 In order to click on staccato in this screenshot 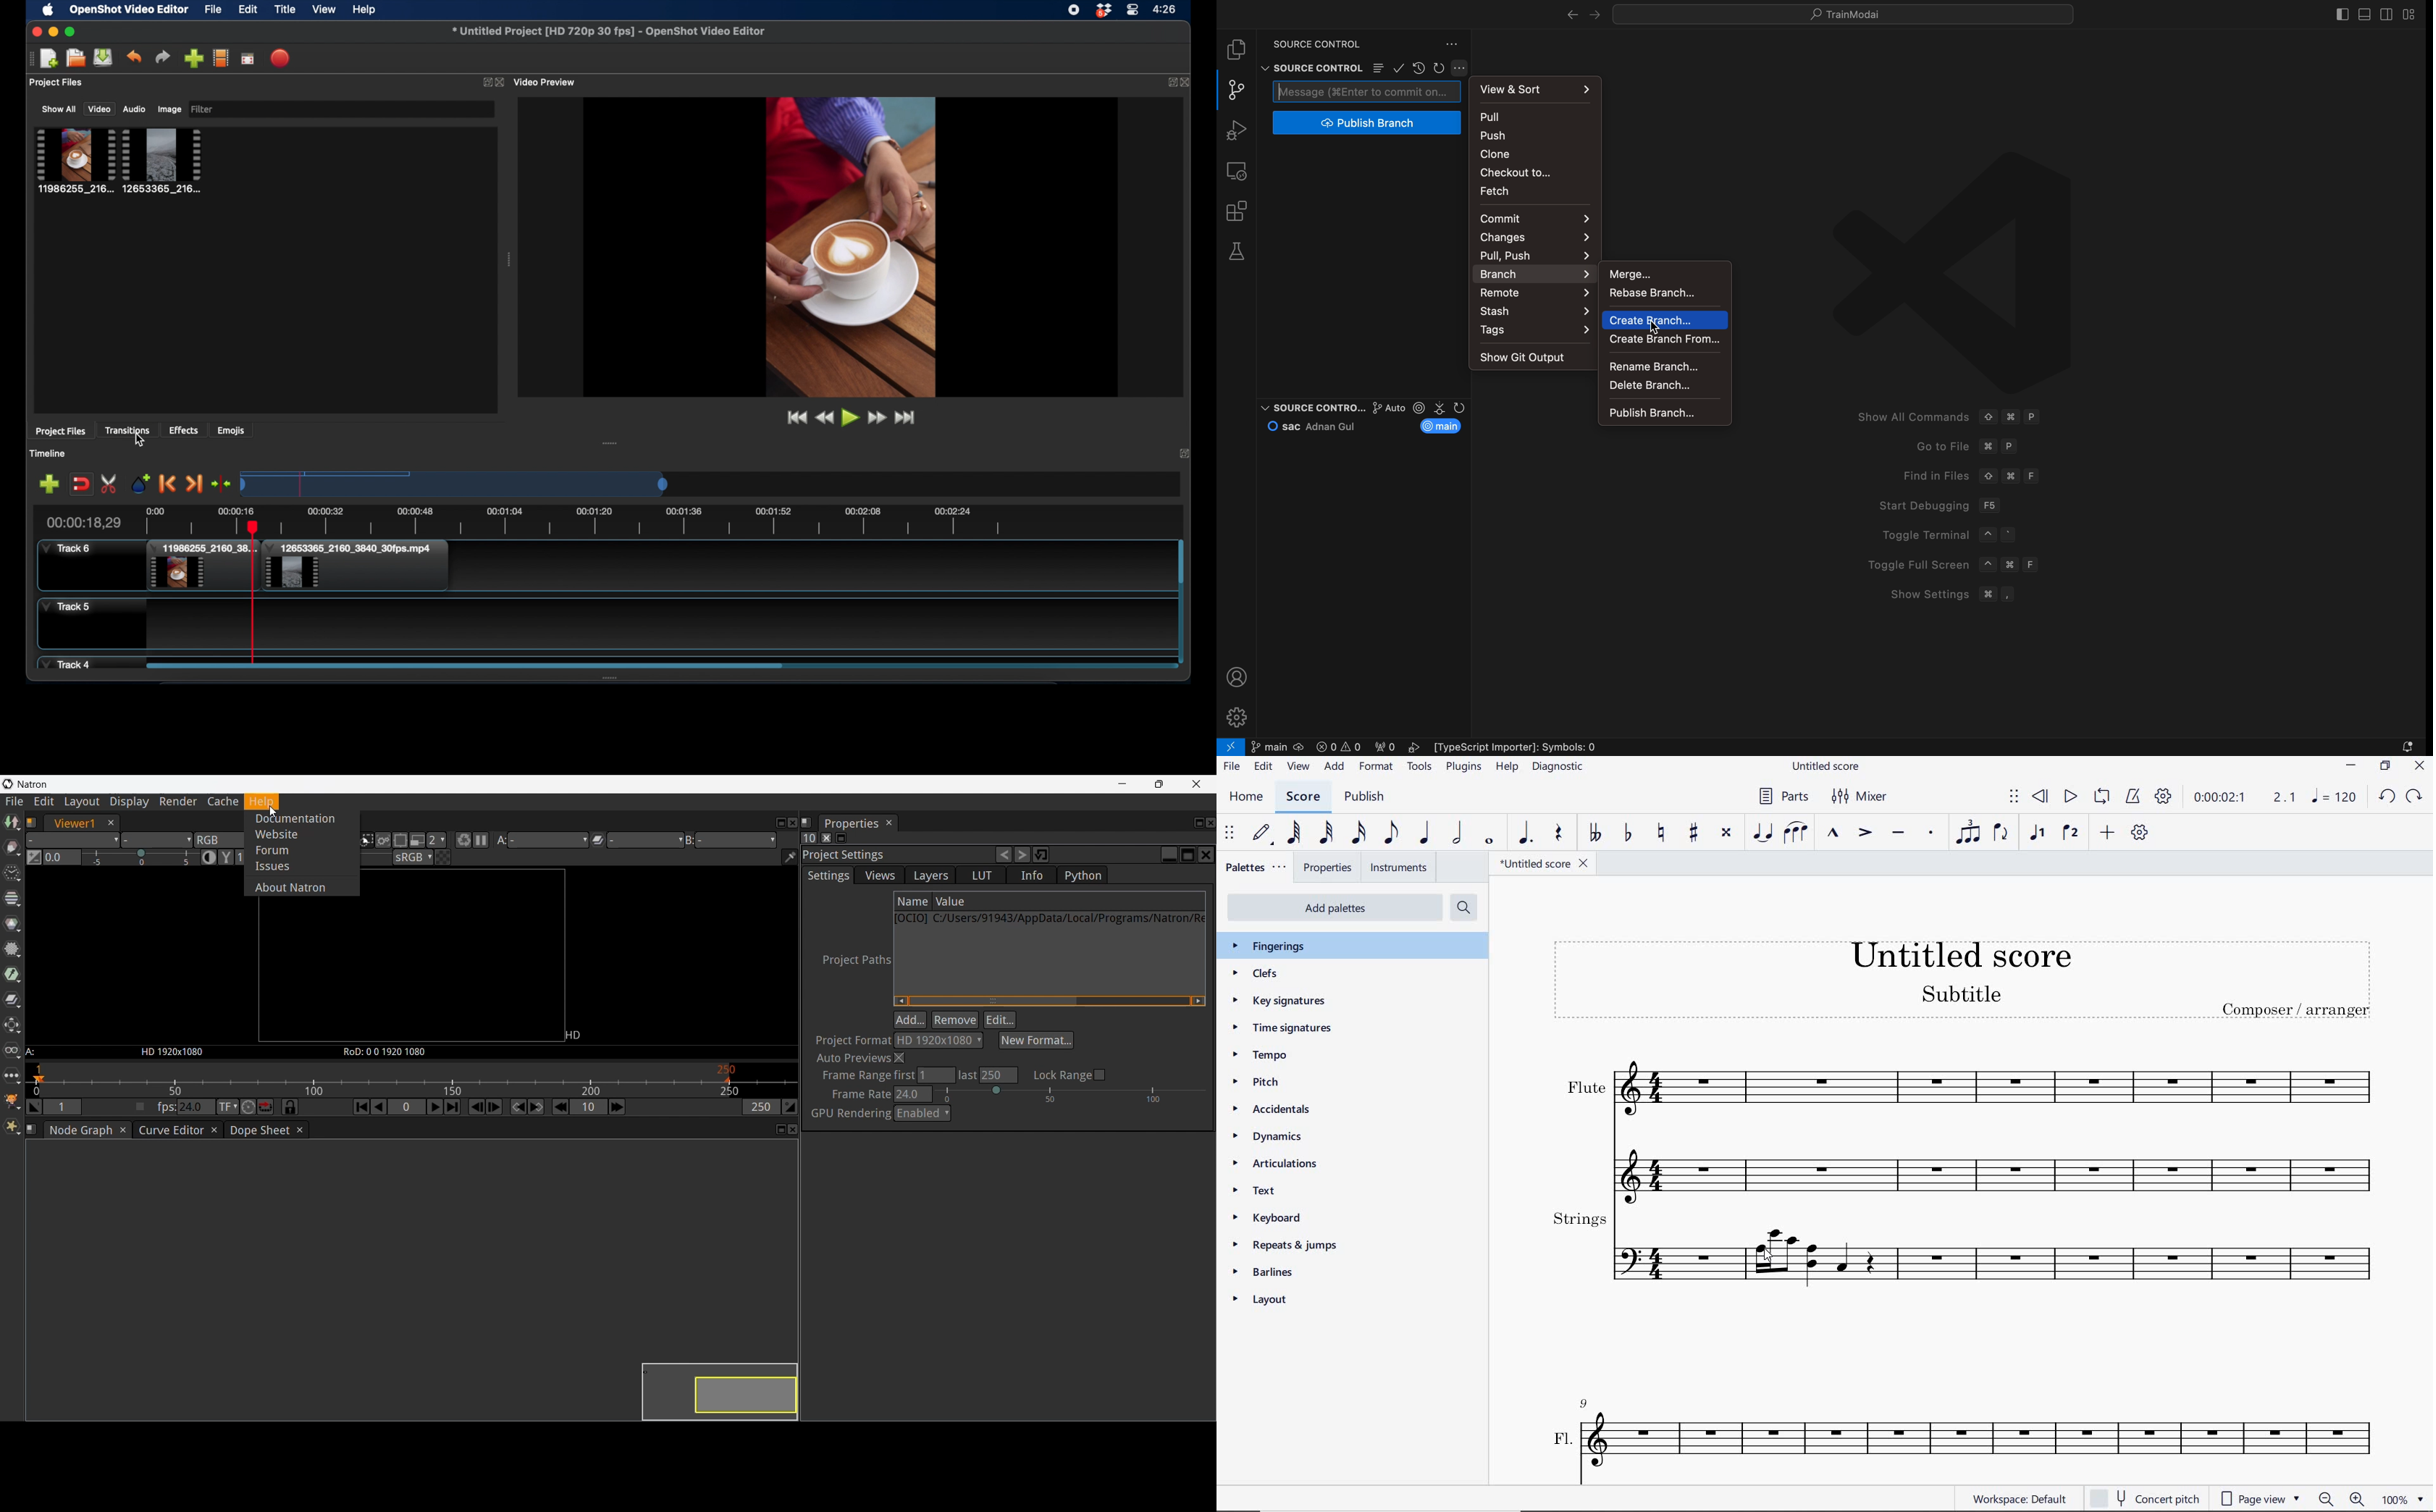, I will do `click(1932, 833)`.